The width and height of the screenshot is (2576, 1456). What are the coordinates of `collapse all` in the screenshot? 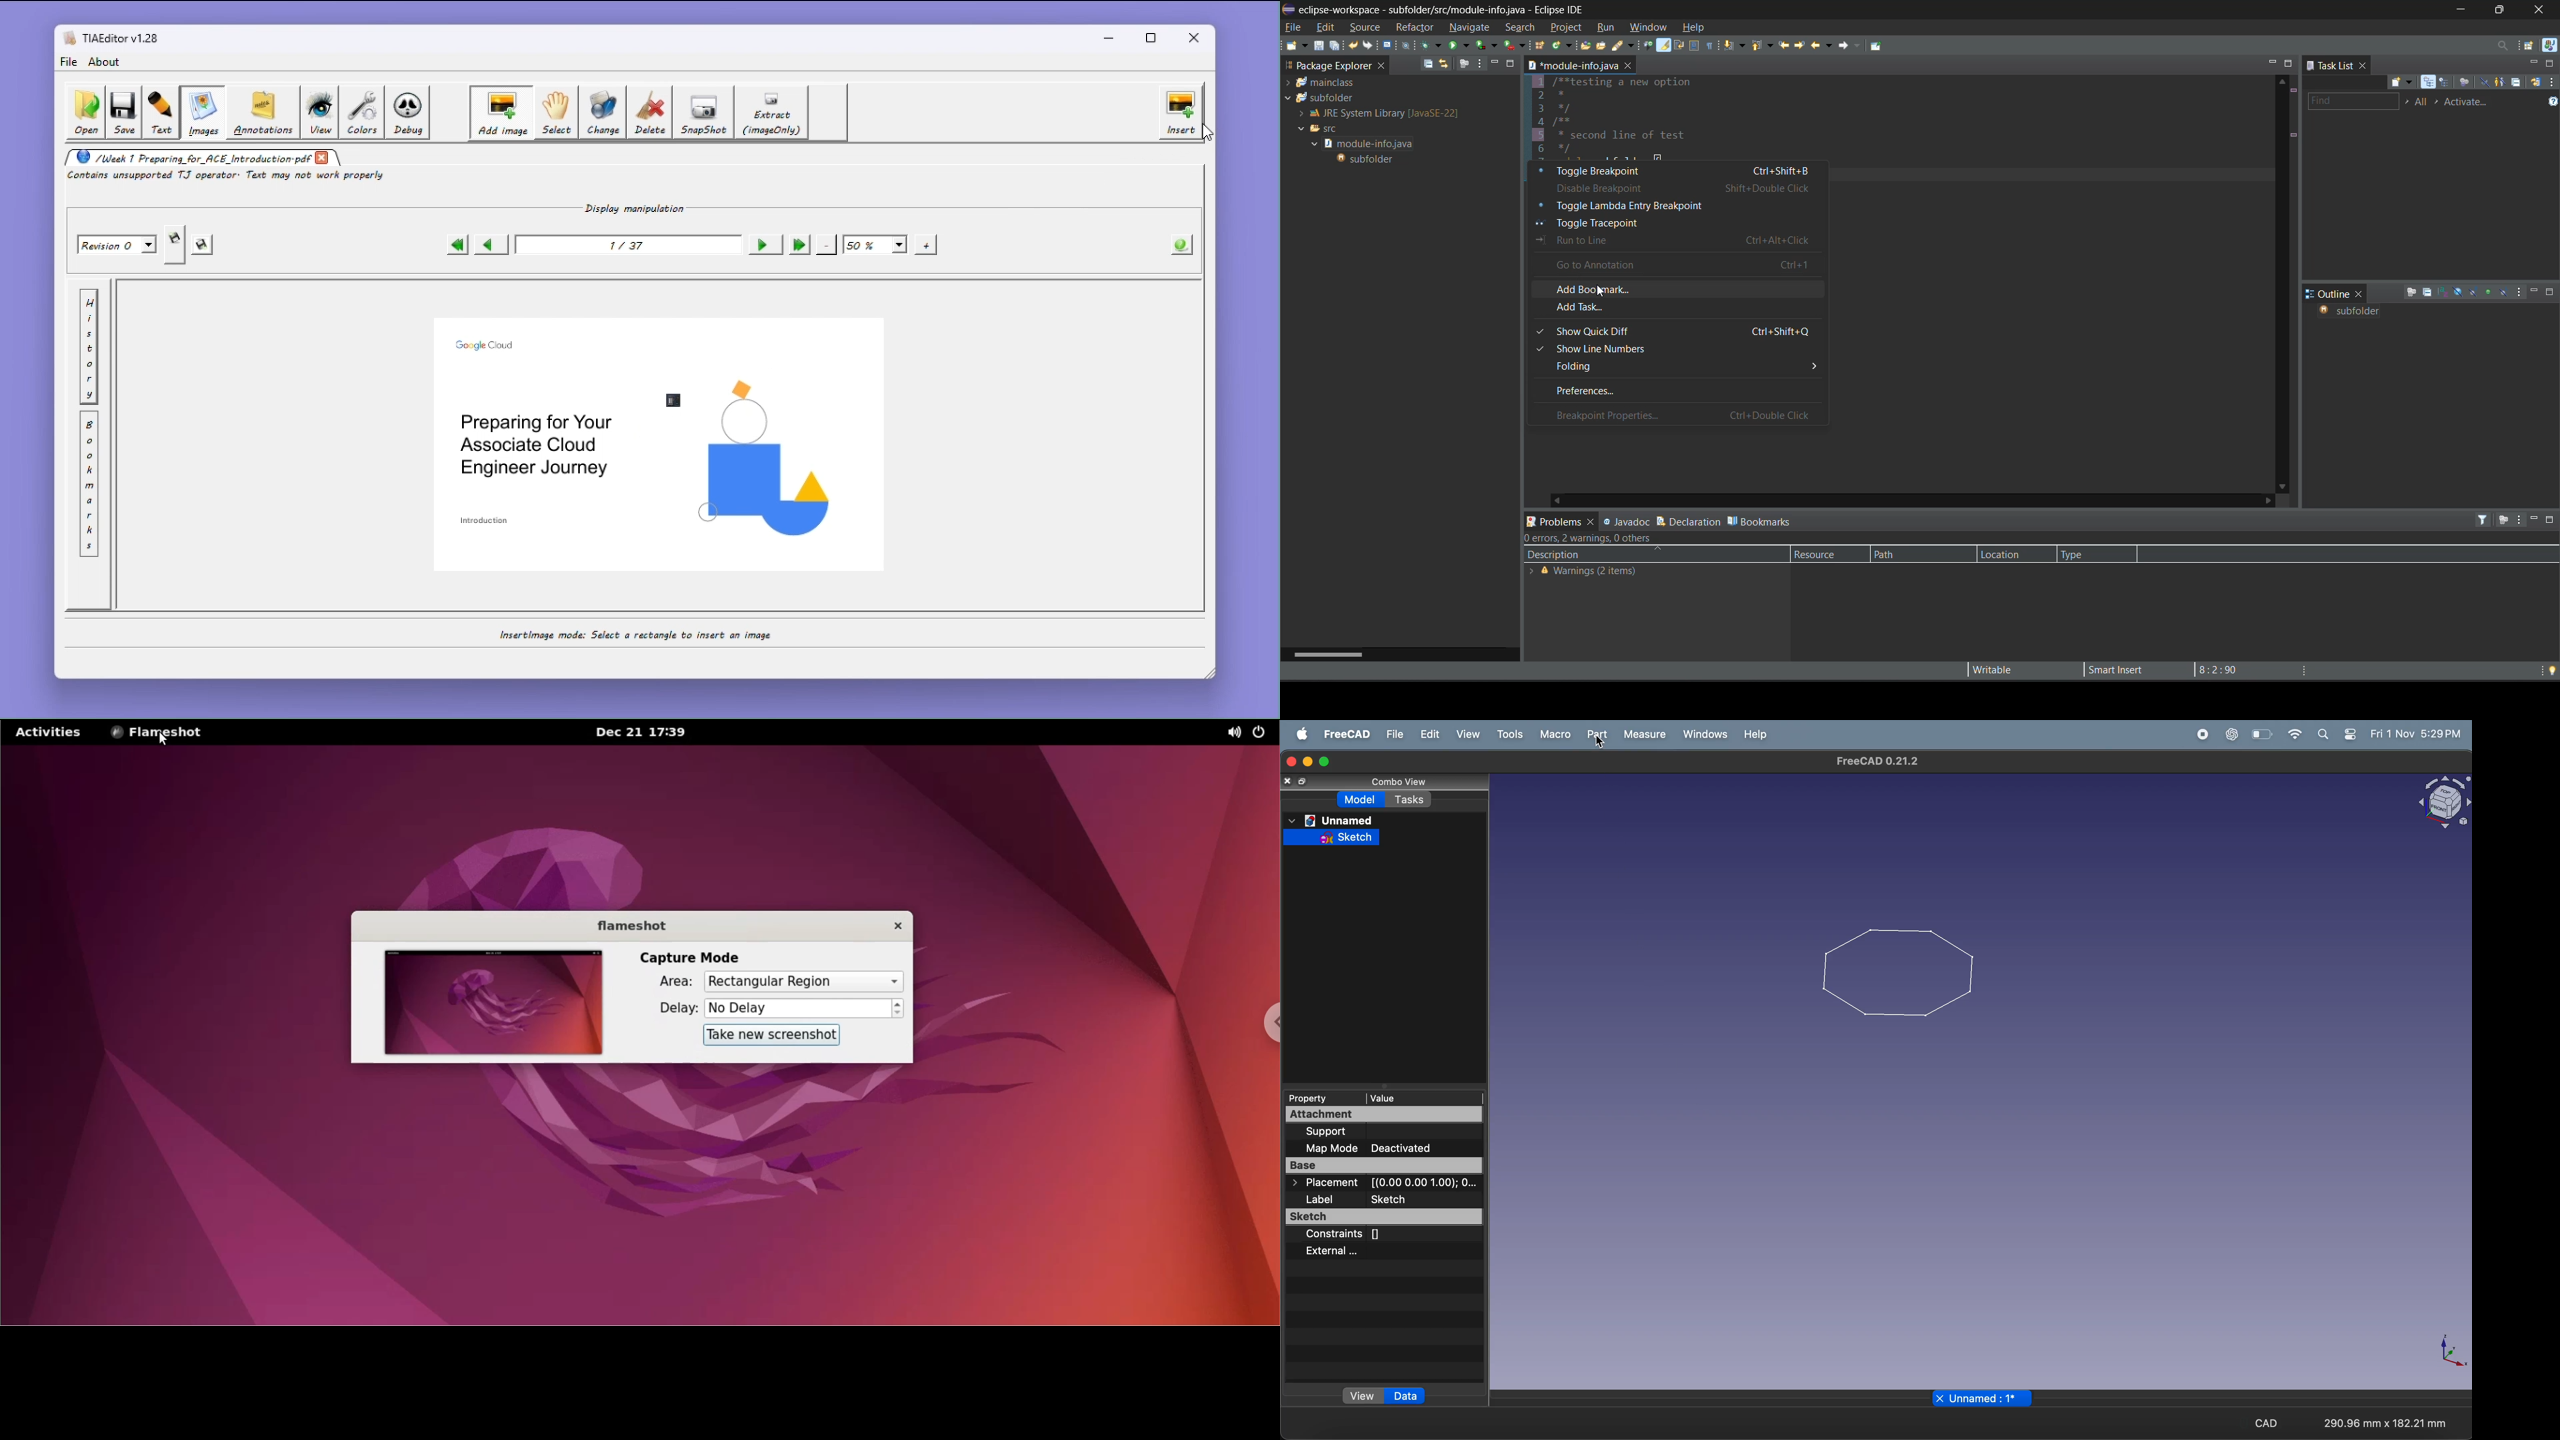 It's located at (2426, 293).